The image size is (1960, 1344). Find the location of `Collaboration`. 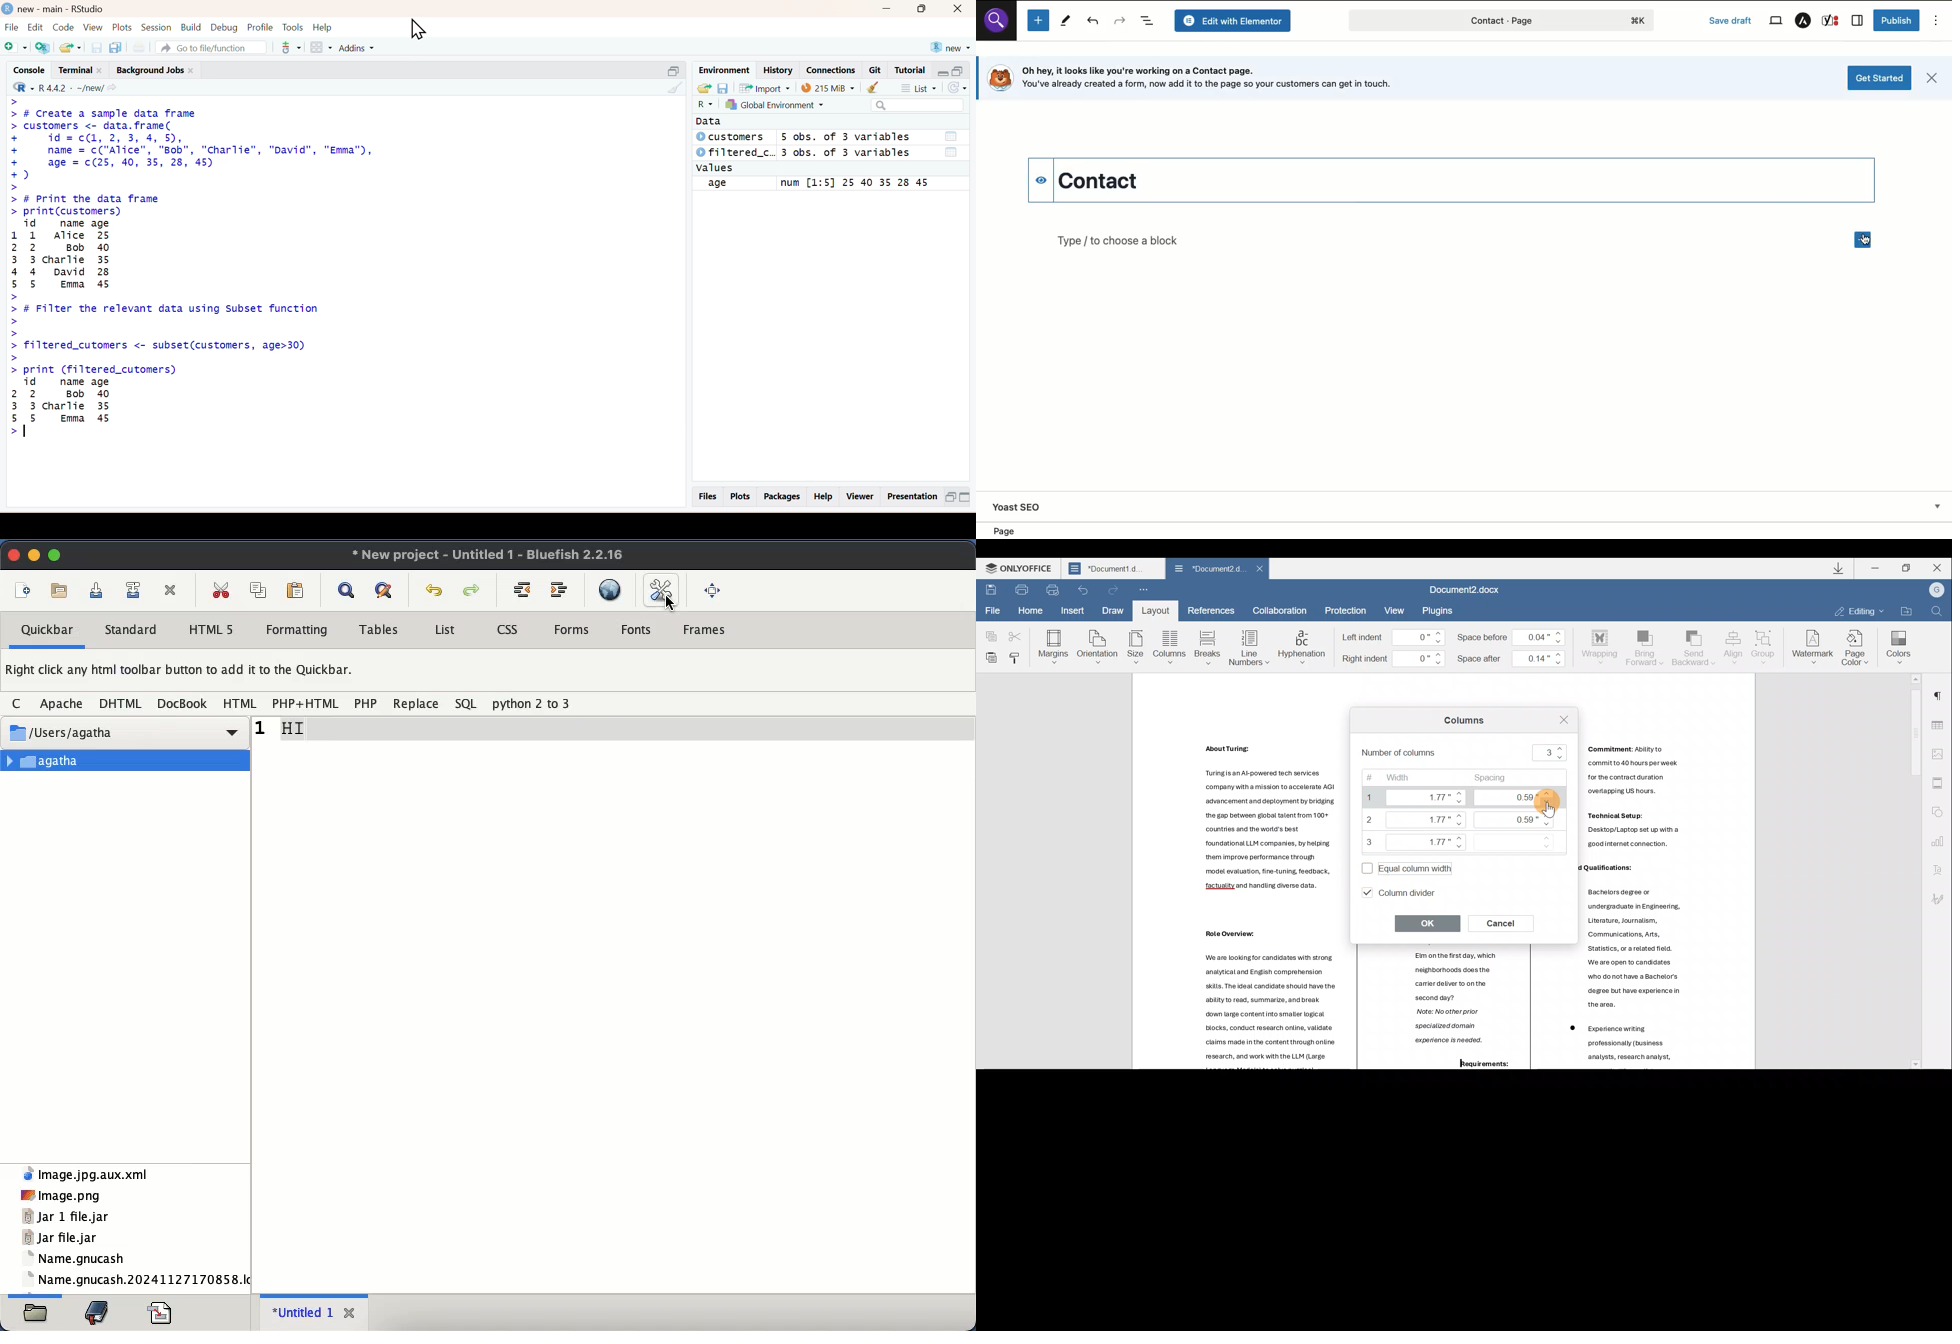

Collaboration is located at coordinates (1280, 610).